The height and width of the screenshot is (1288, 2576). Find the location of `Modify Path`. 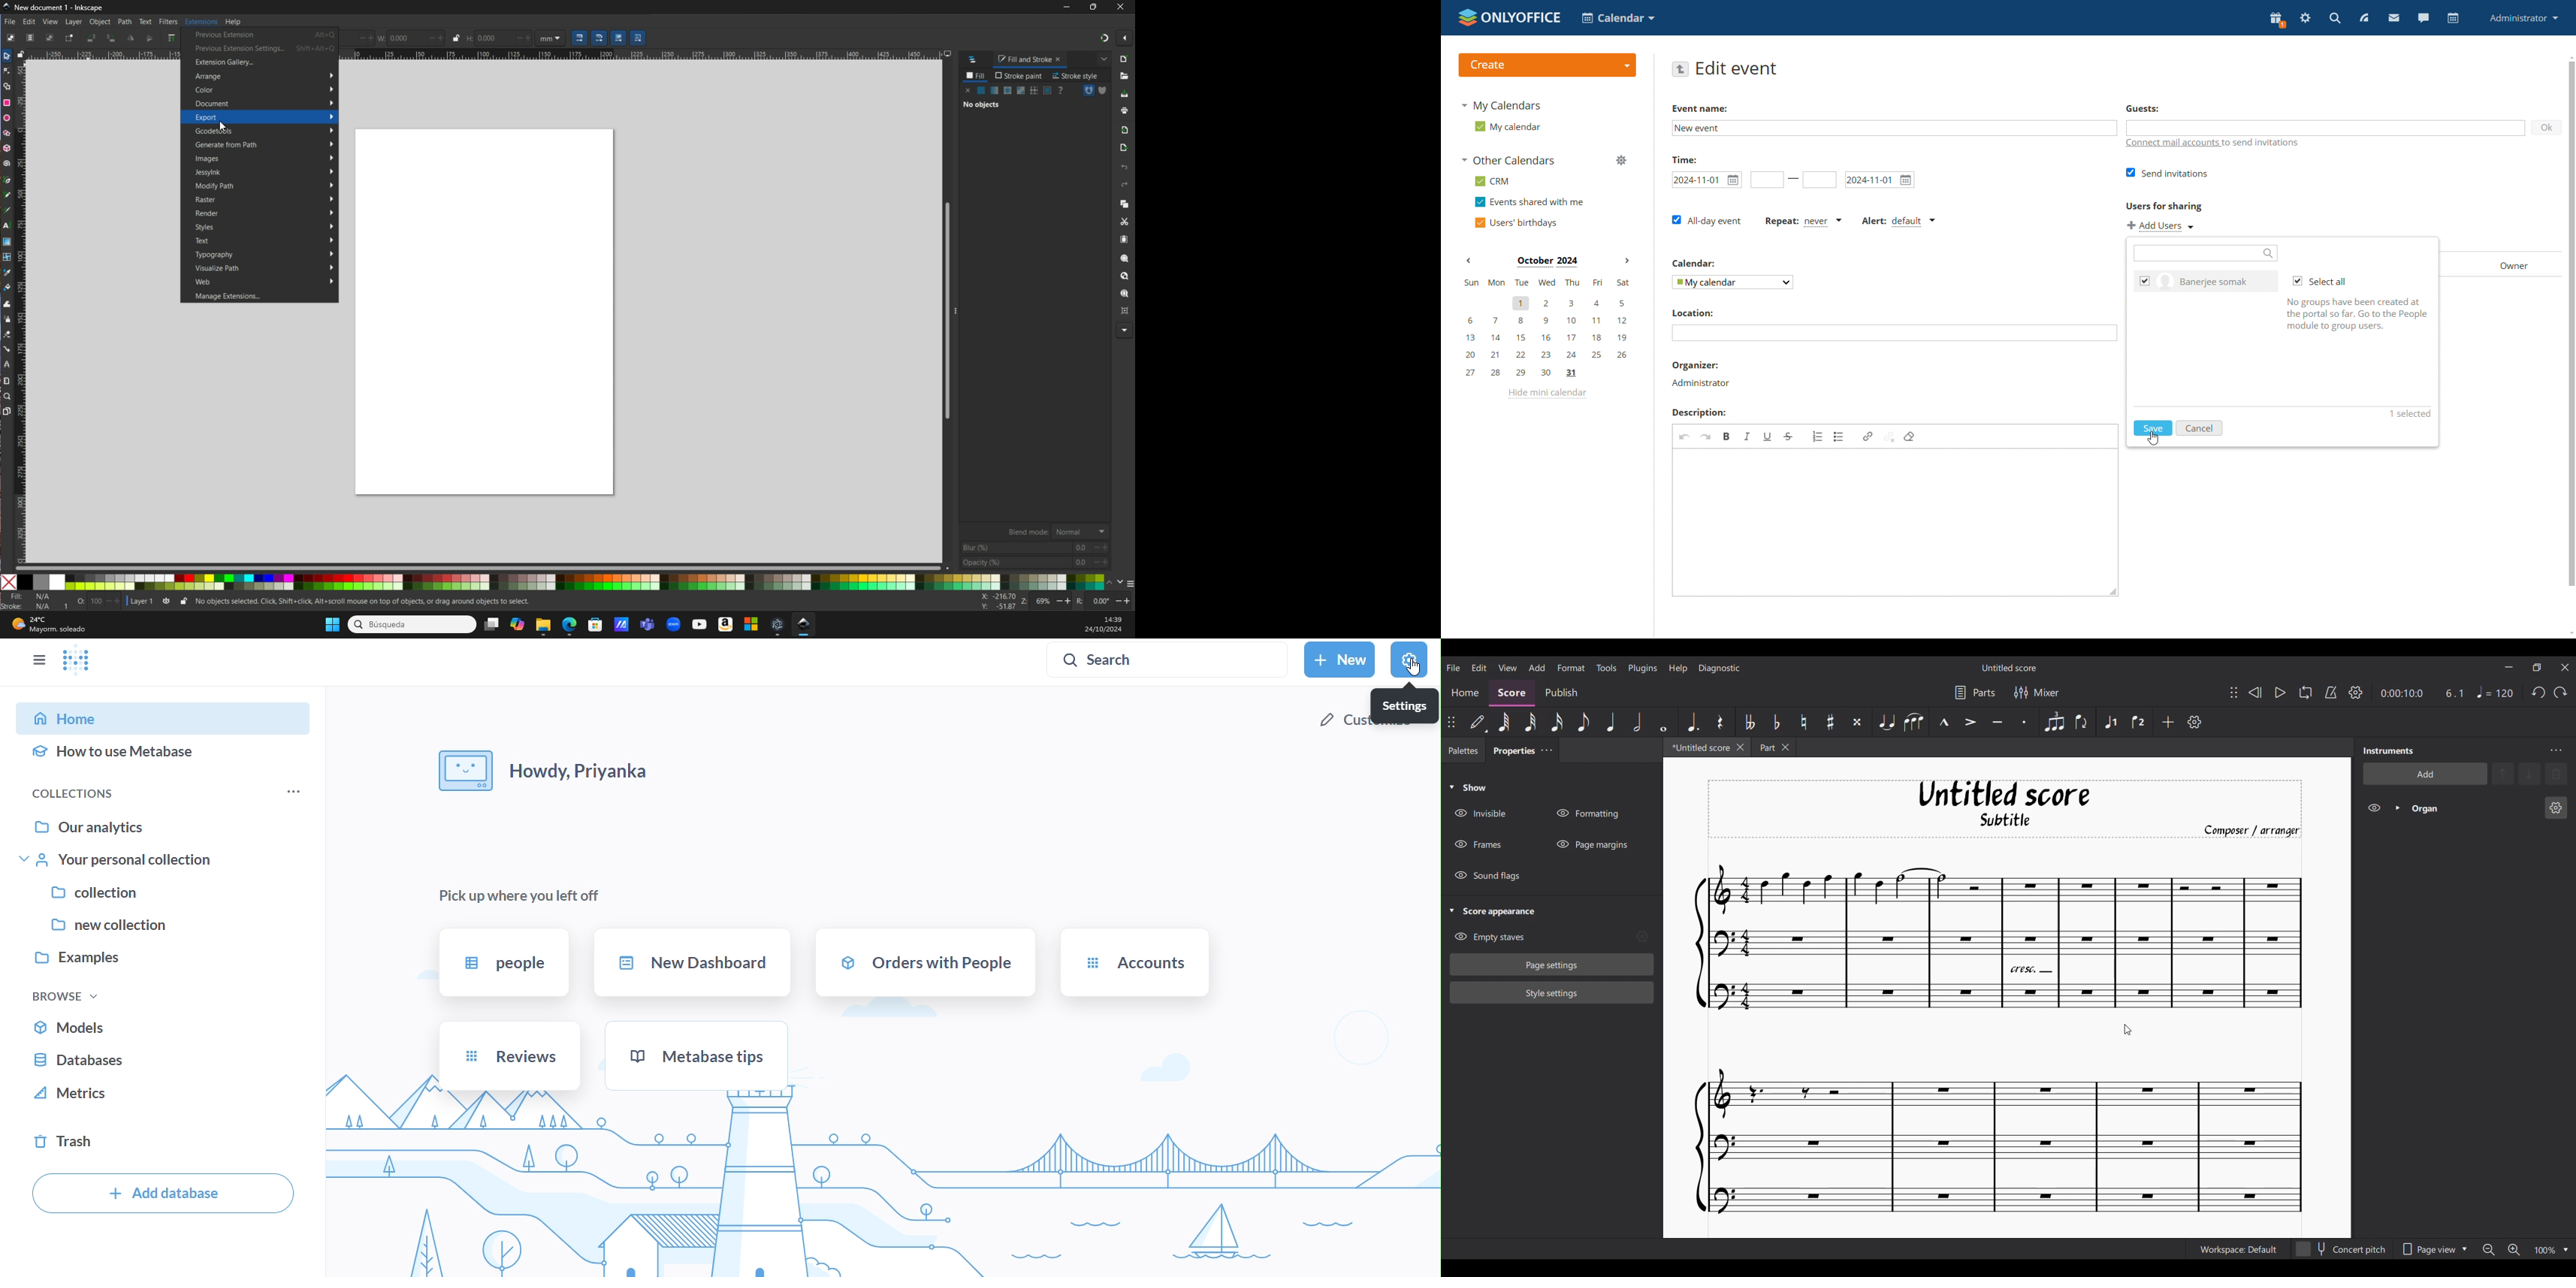

Modify Path is located at coordinates (265, 186).